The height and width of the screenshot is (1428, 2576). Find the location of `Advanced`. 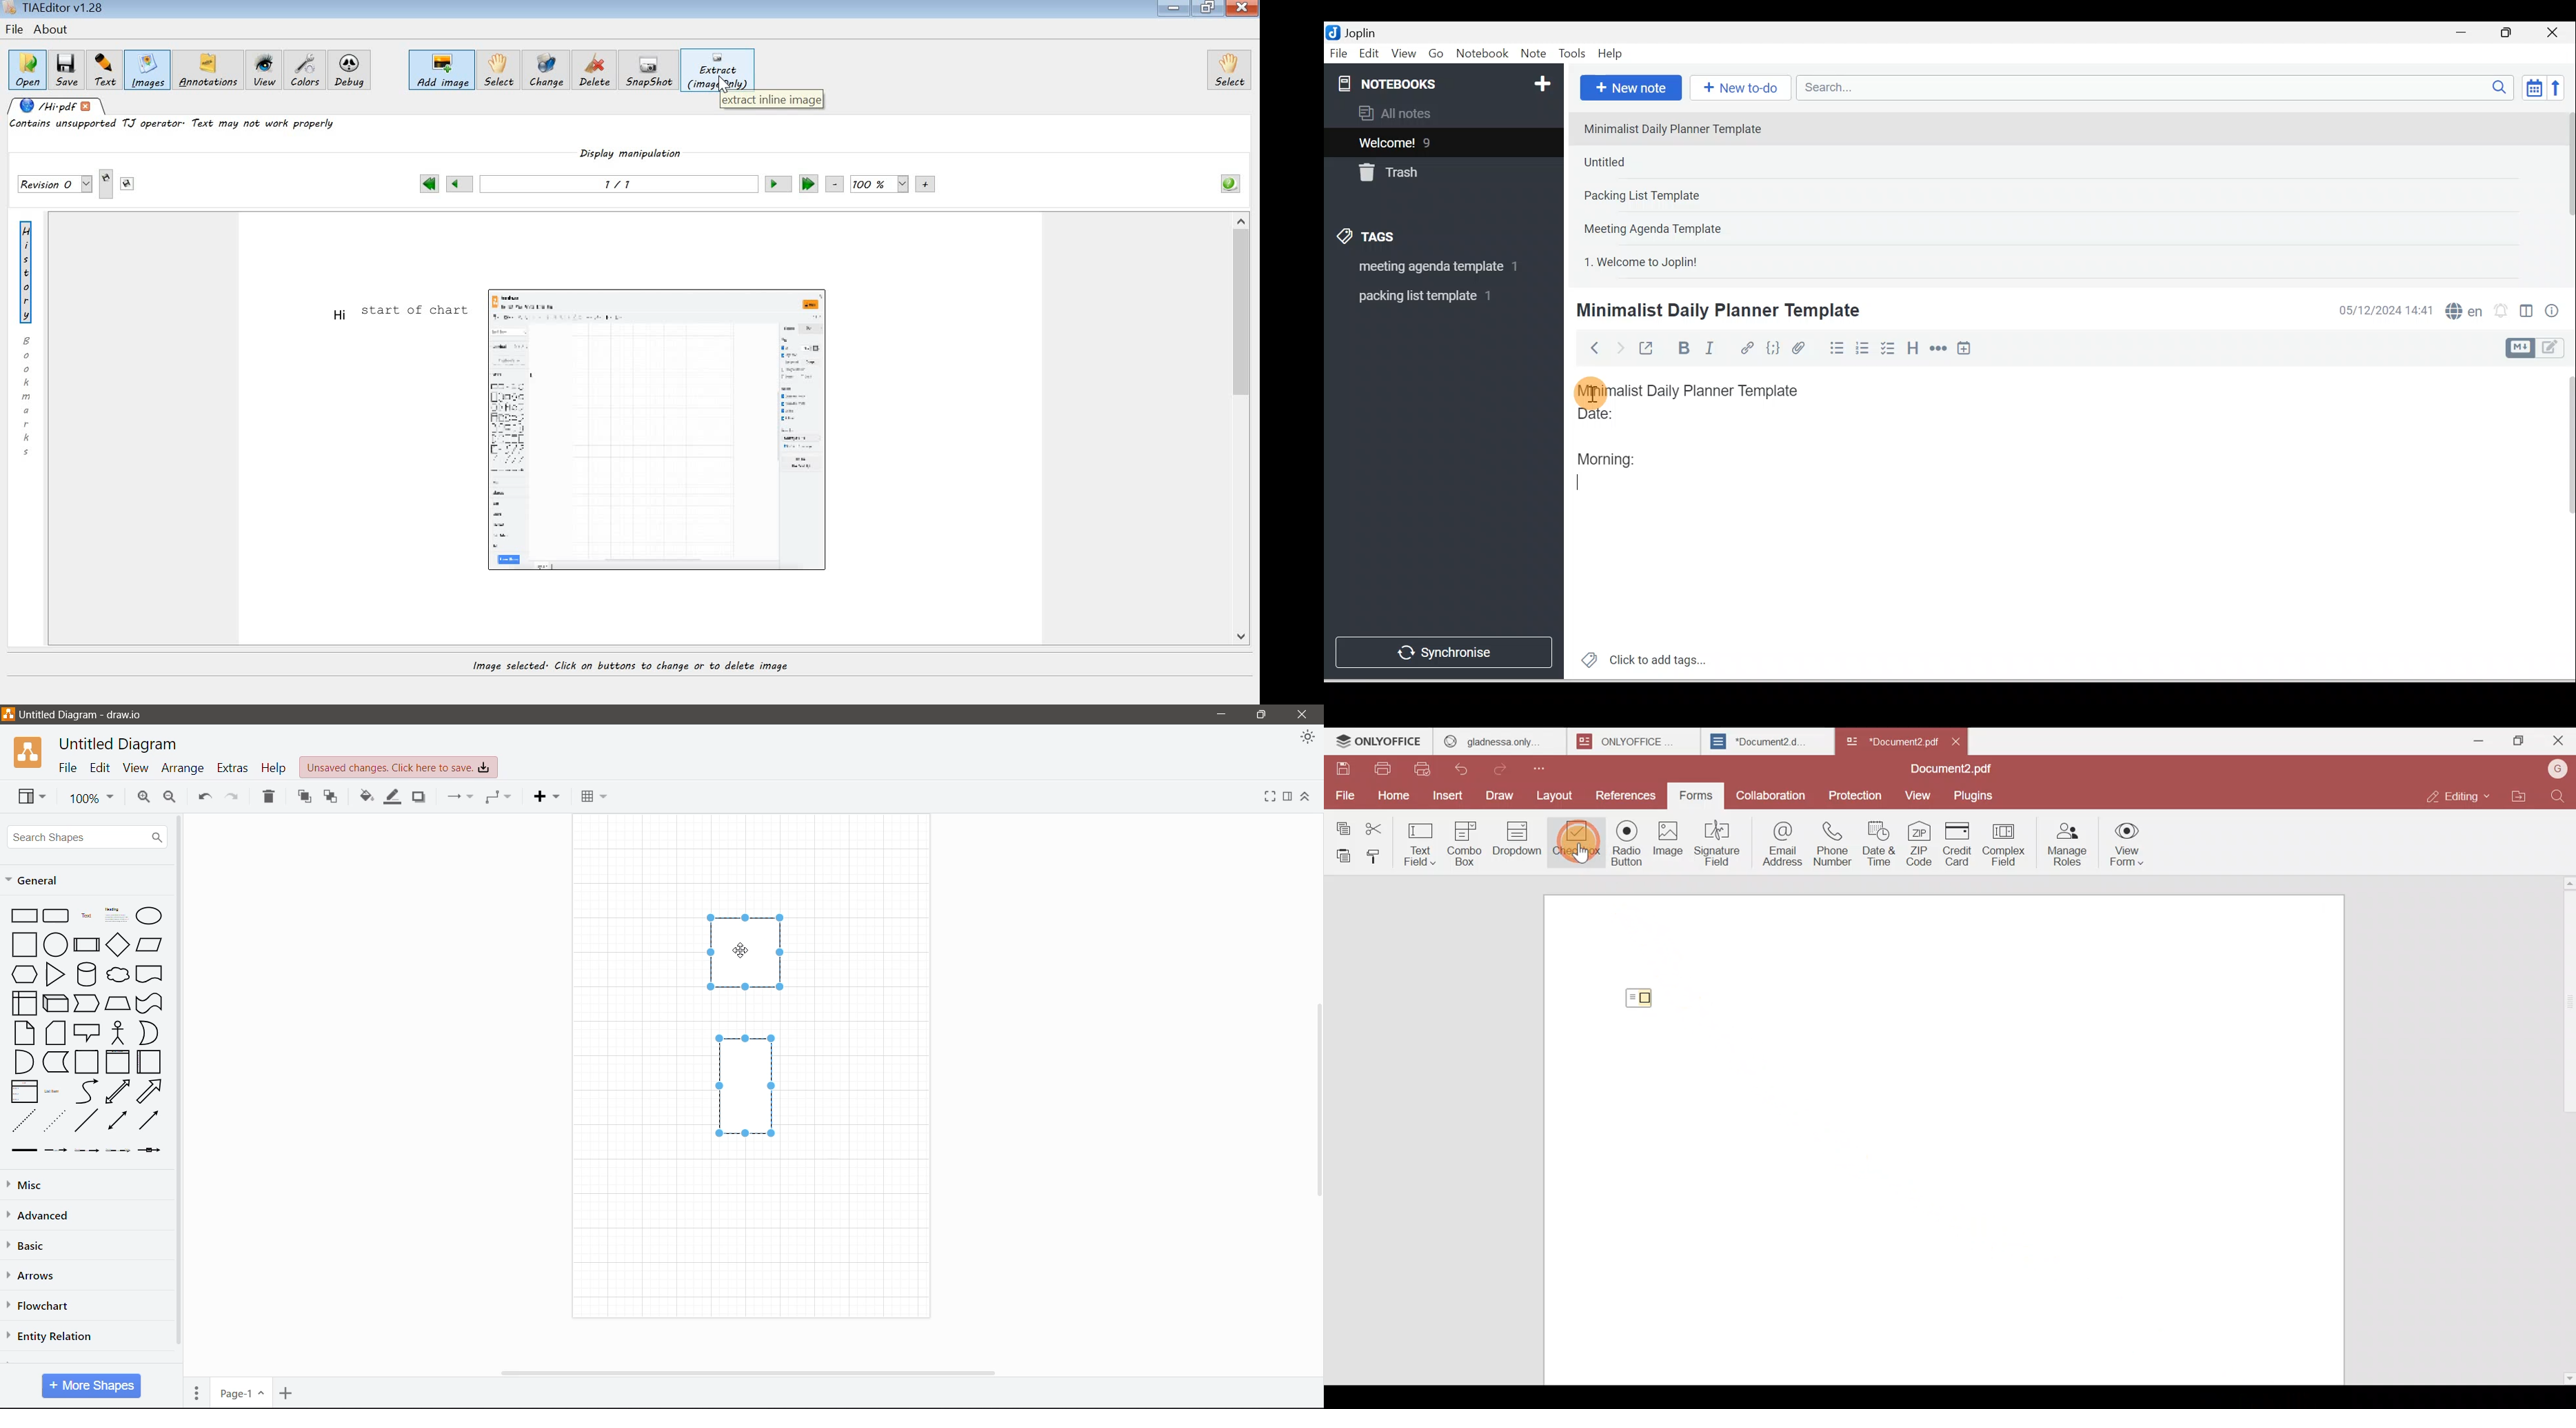

Advanced is located at coordinates (47, 1216).